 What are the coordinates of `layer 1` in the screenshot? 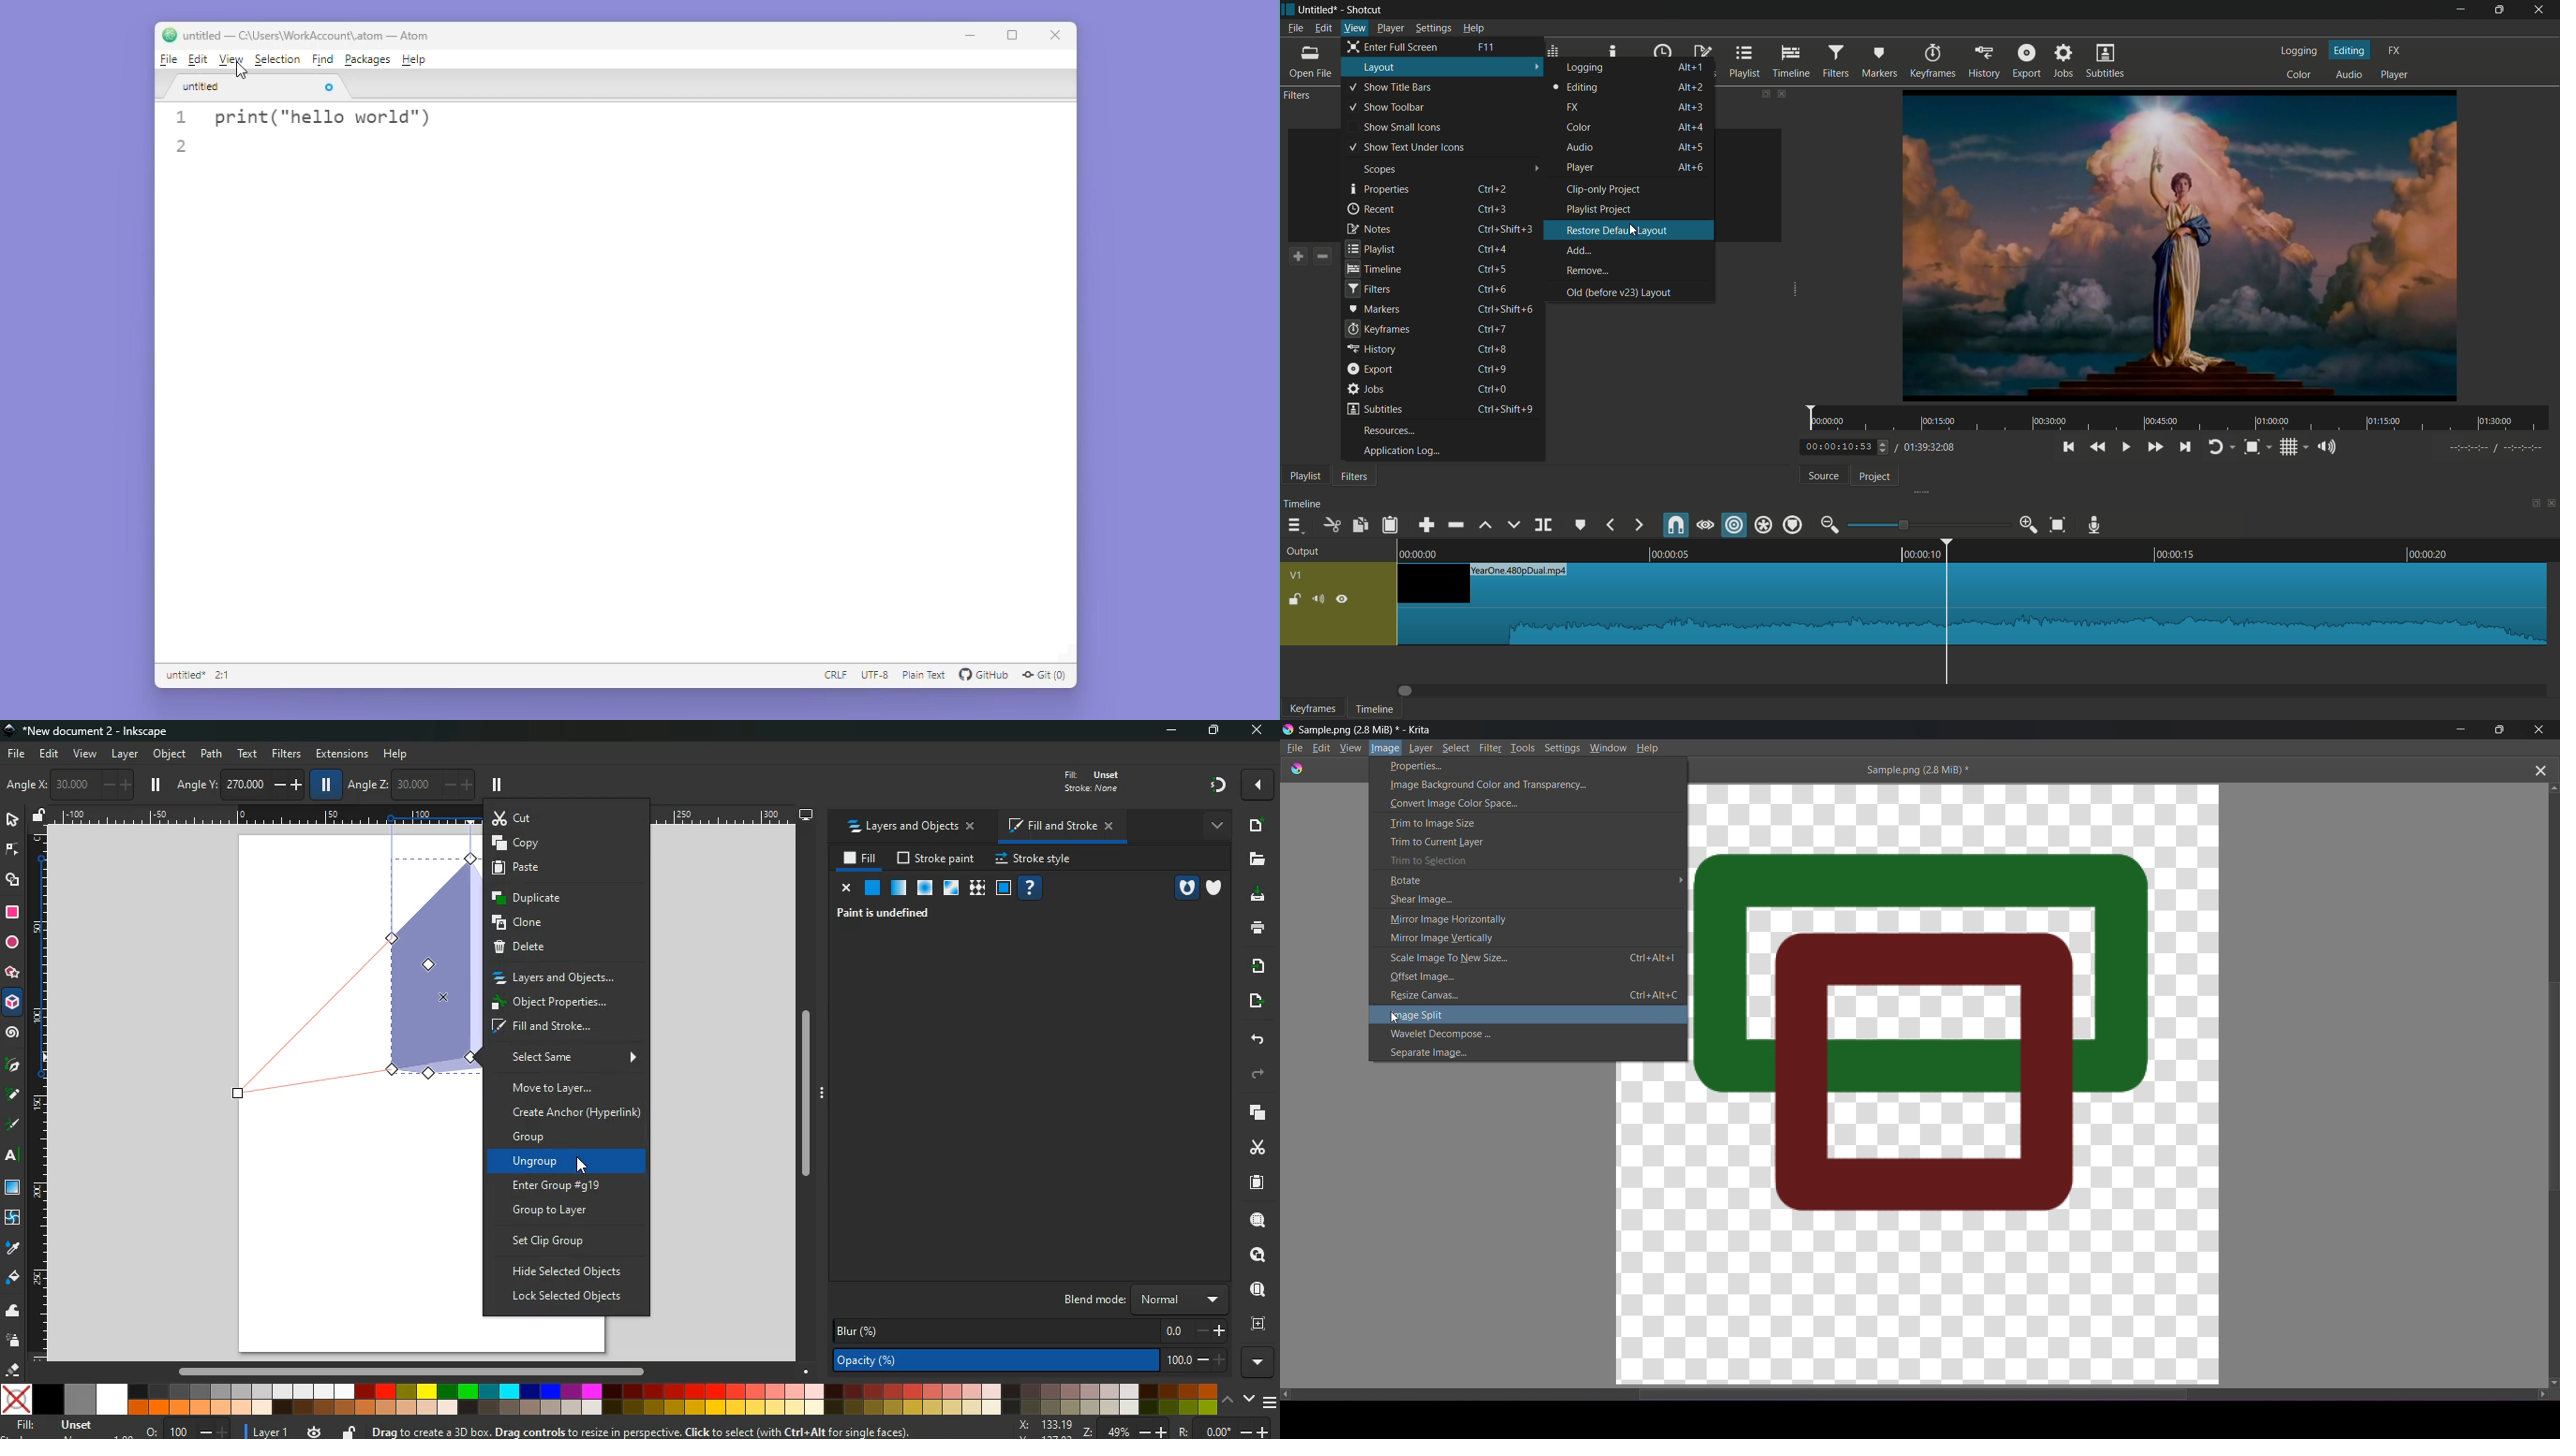 It's located at (272, 1429).